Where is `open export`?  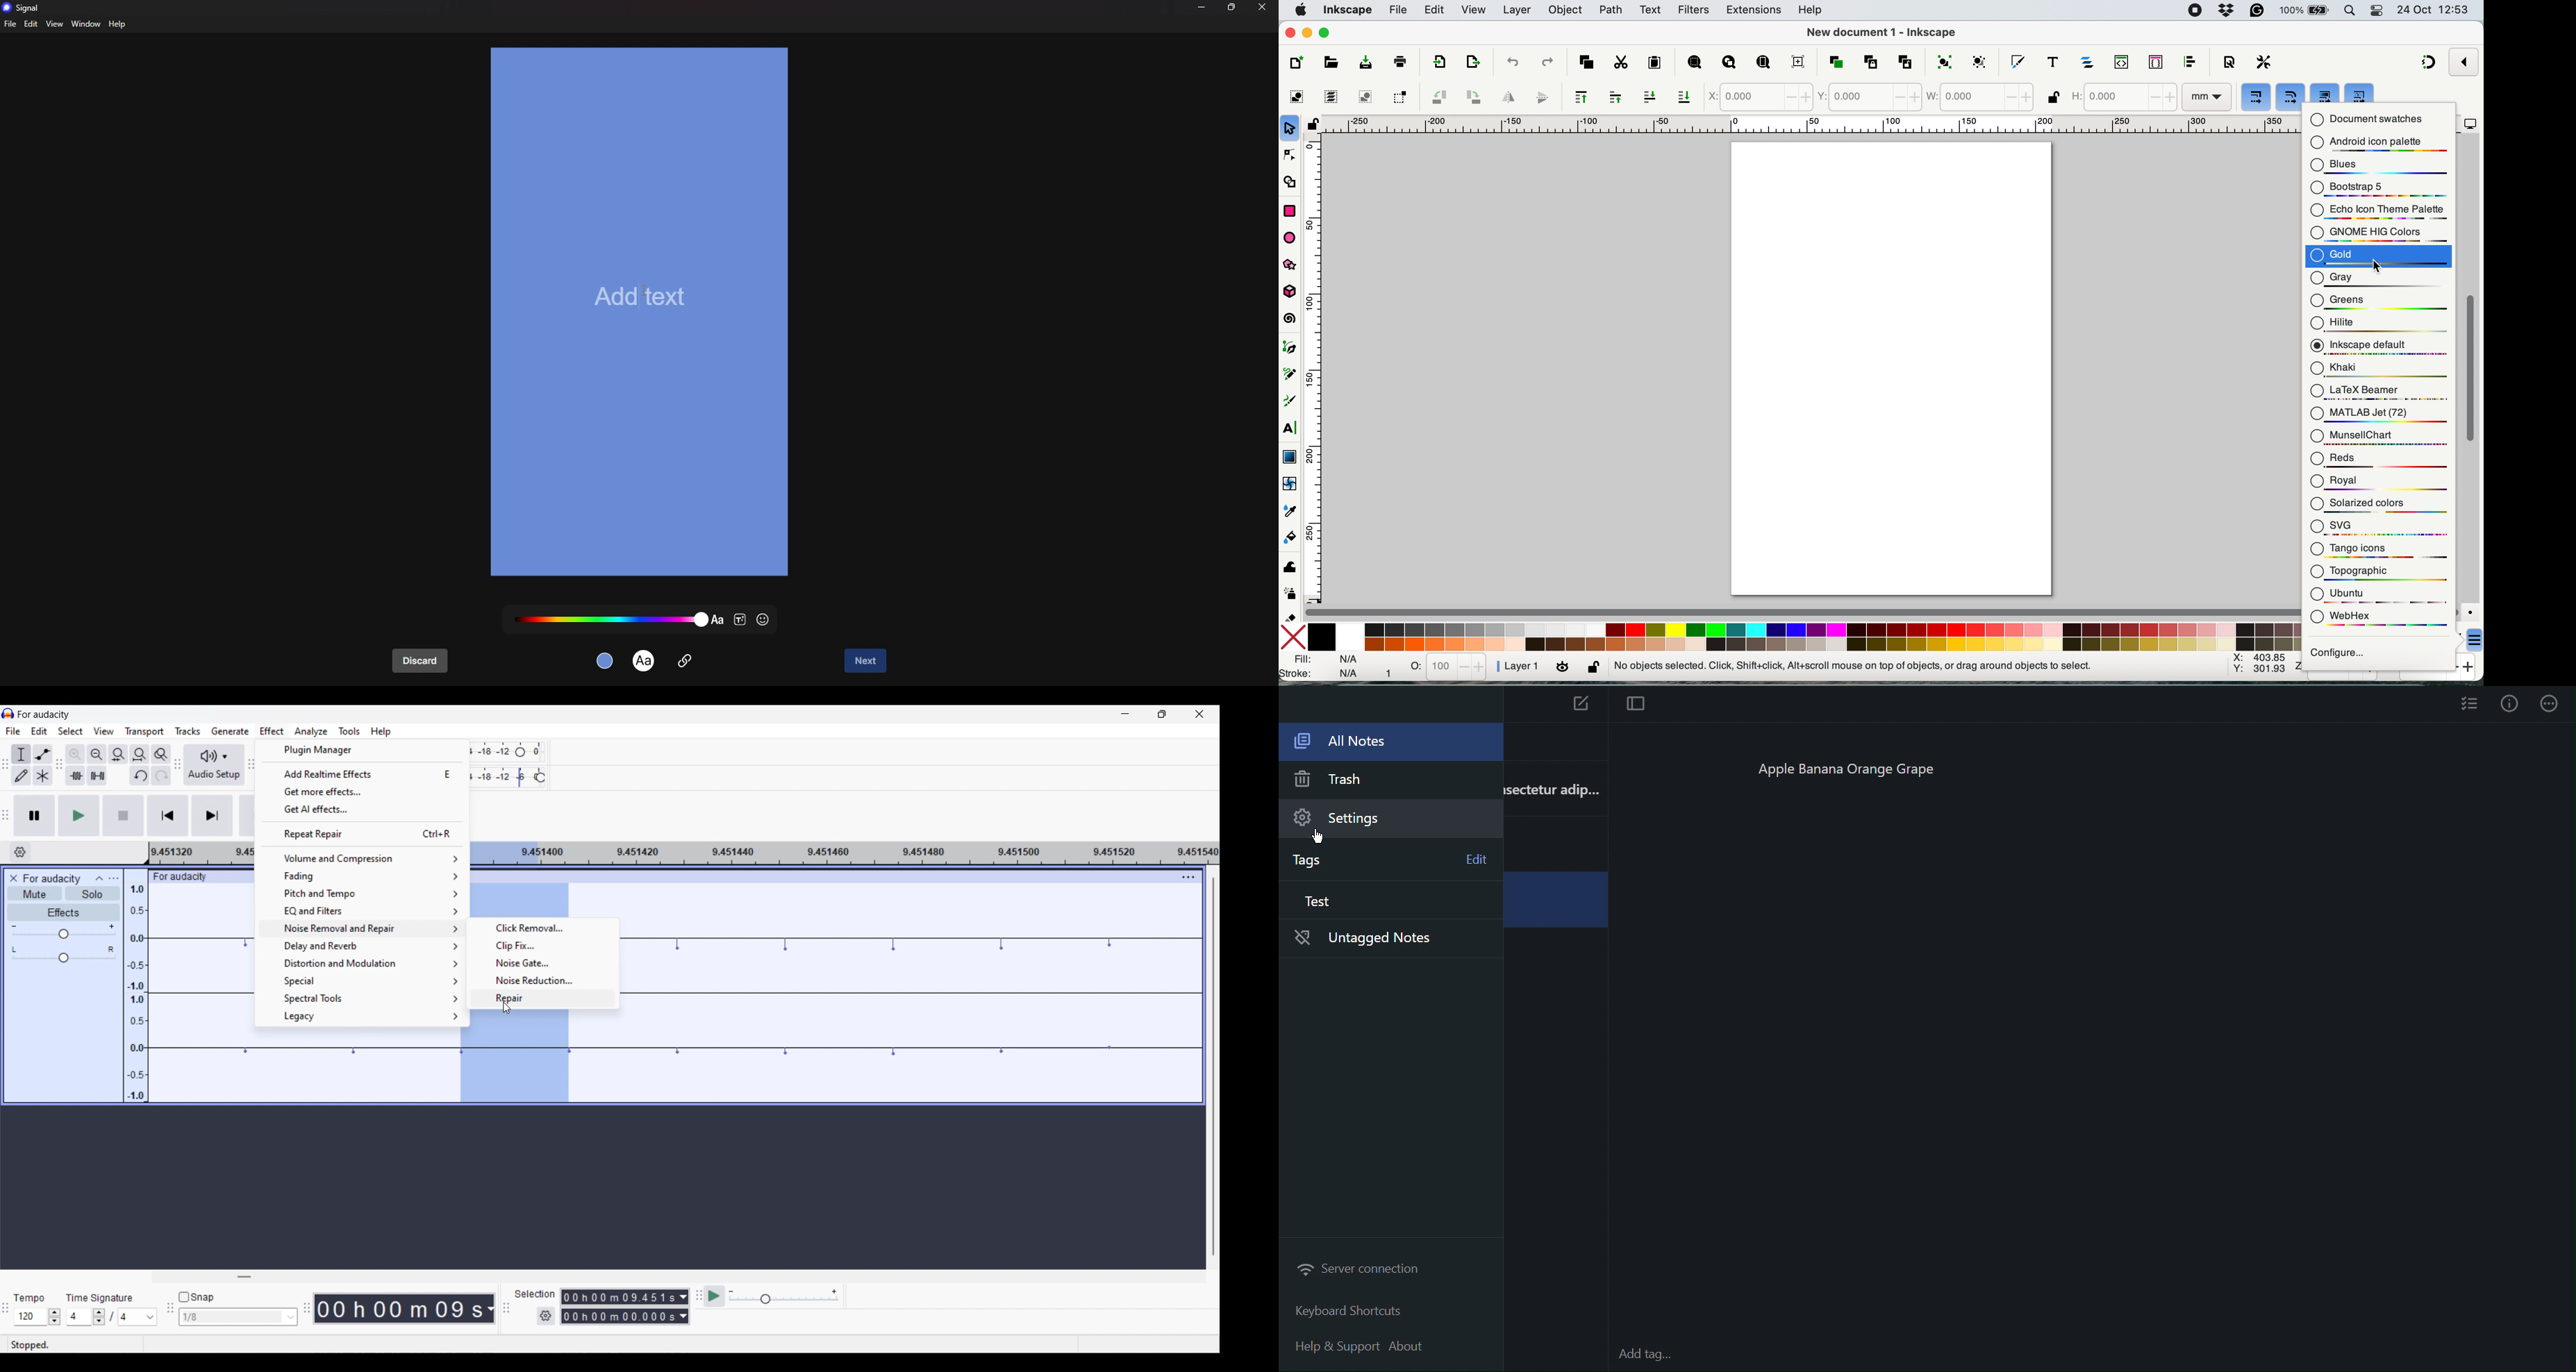
open export is located at coordinates (1472, 62).